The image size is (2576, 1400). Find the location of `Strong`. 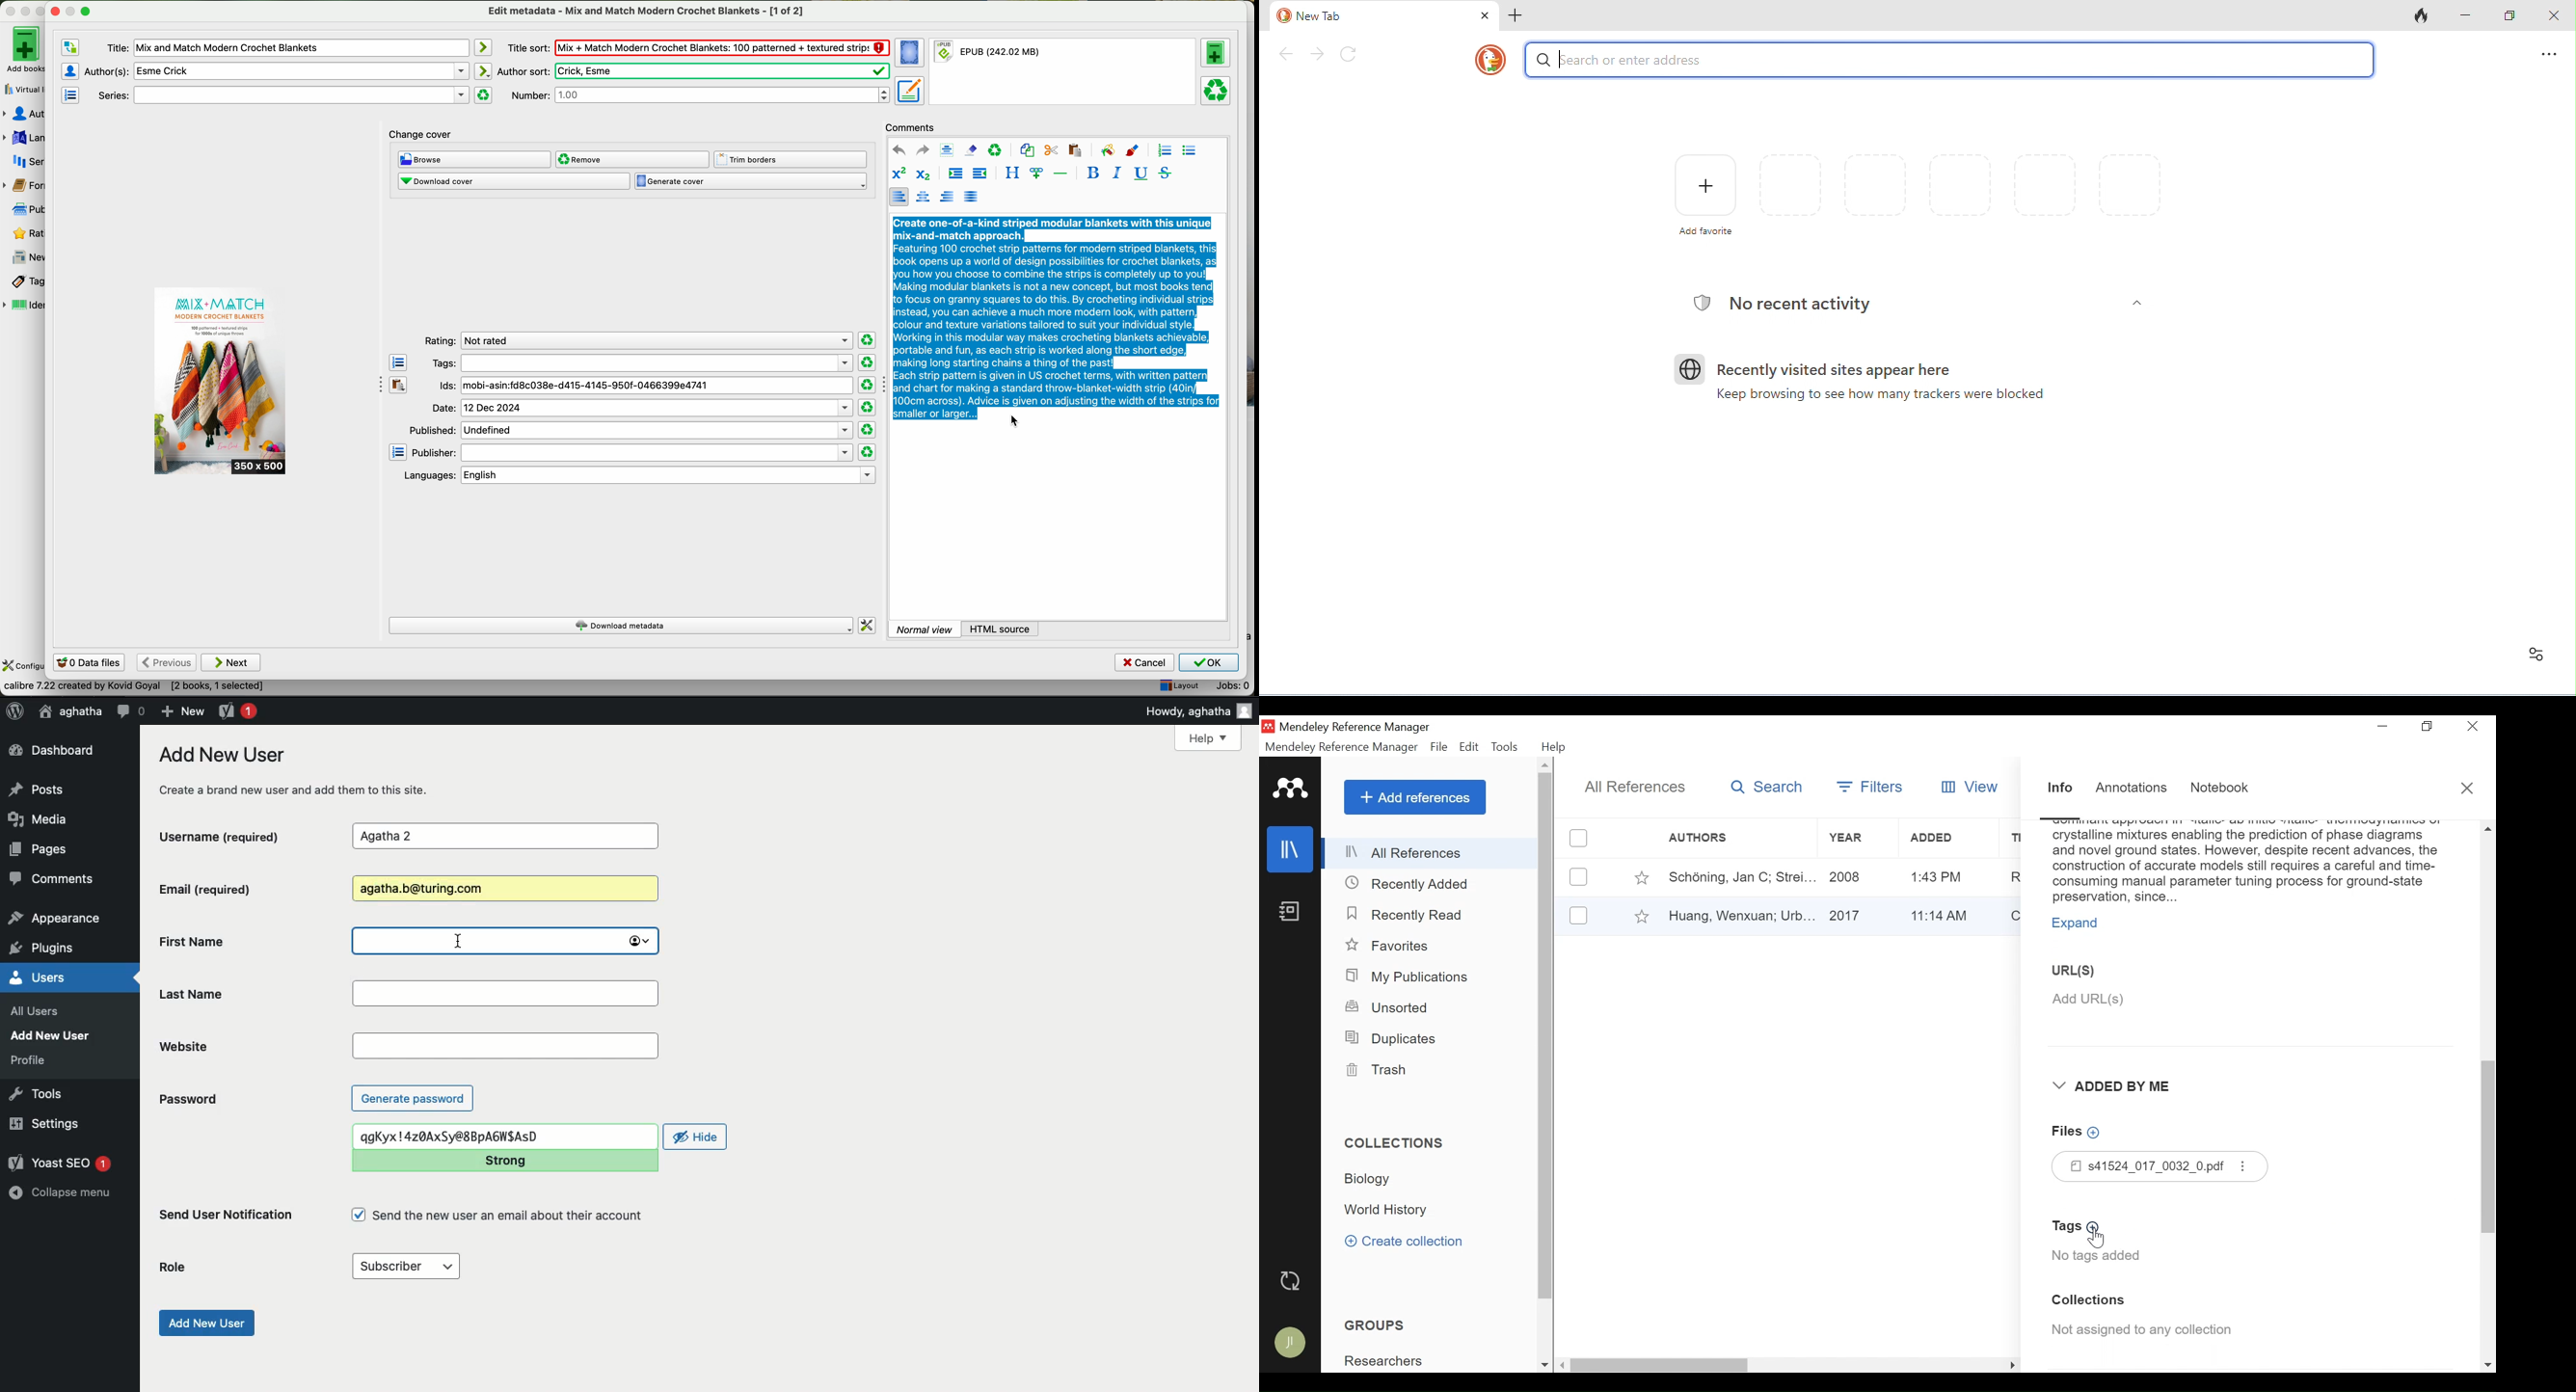

Strong is located at coordinates (505, 1160).